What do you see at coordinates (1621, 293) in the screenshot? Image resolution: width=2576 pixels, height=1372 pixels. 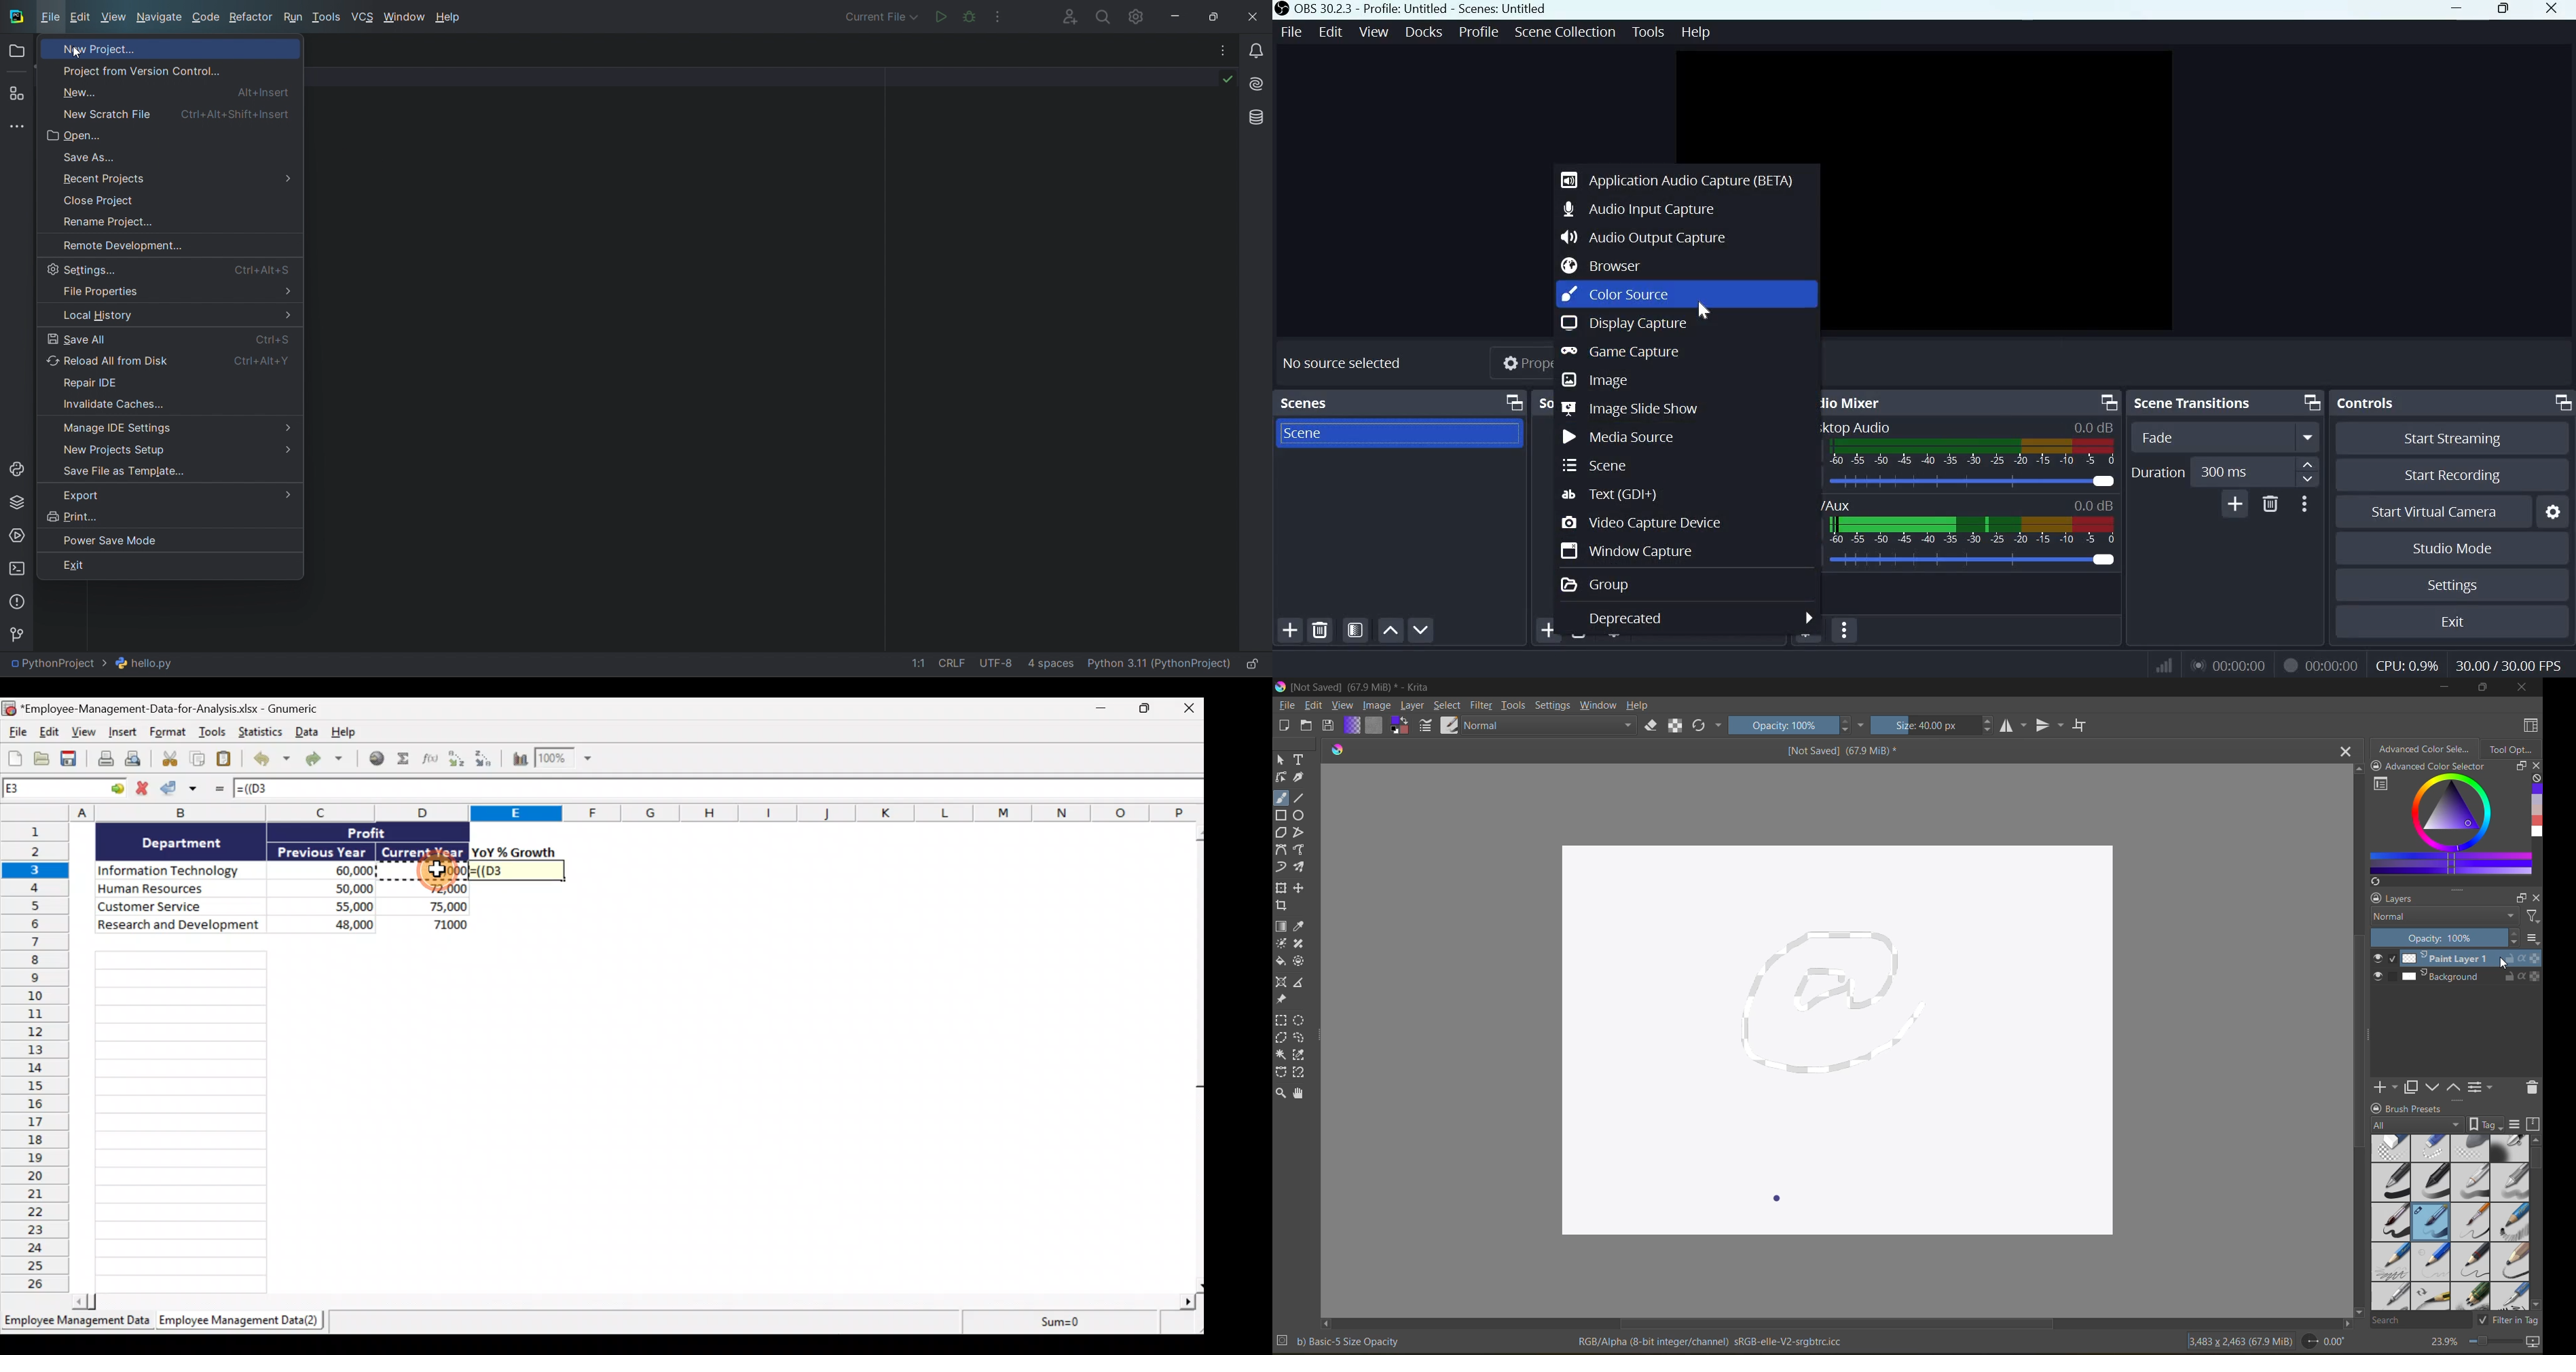 I see `Color source` at bounding box center [1621, 293].